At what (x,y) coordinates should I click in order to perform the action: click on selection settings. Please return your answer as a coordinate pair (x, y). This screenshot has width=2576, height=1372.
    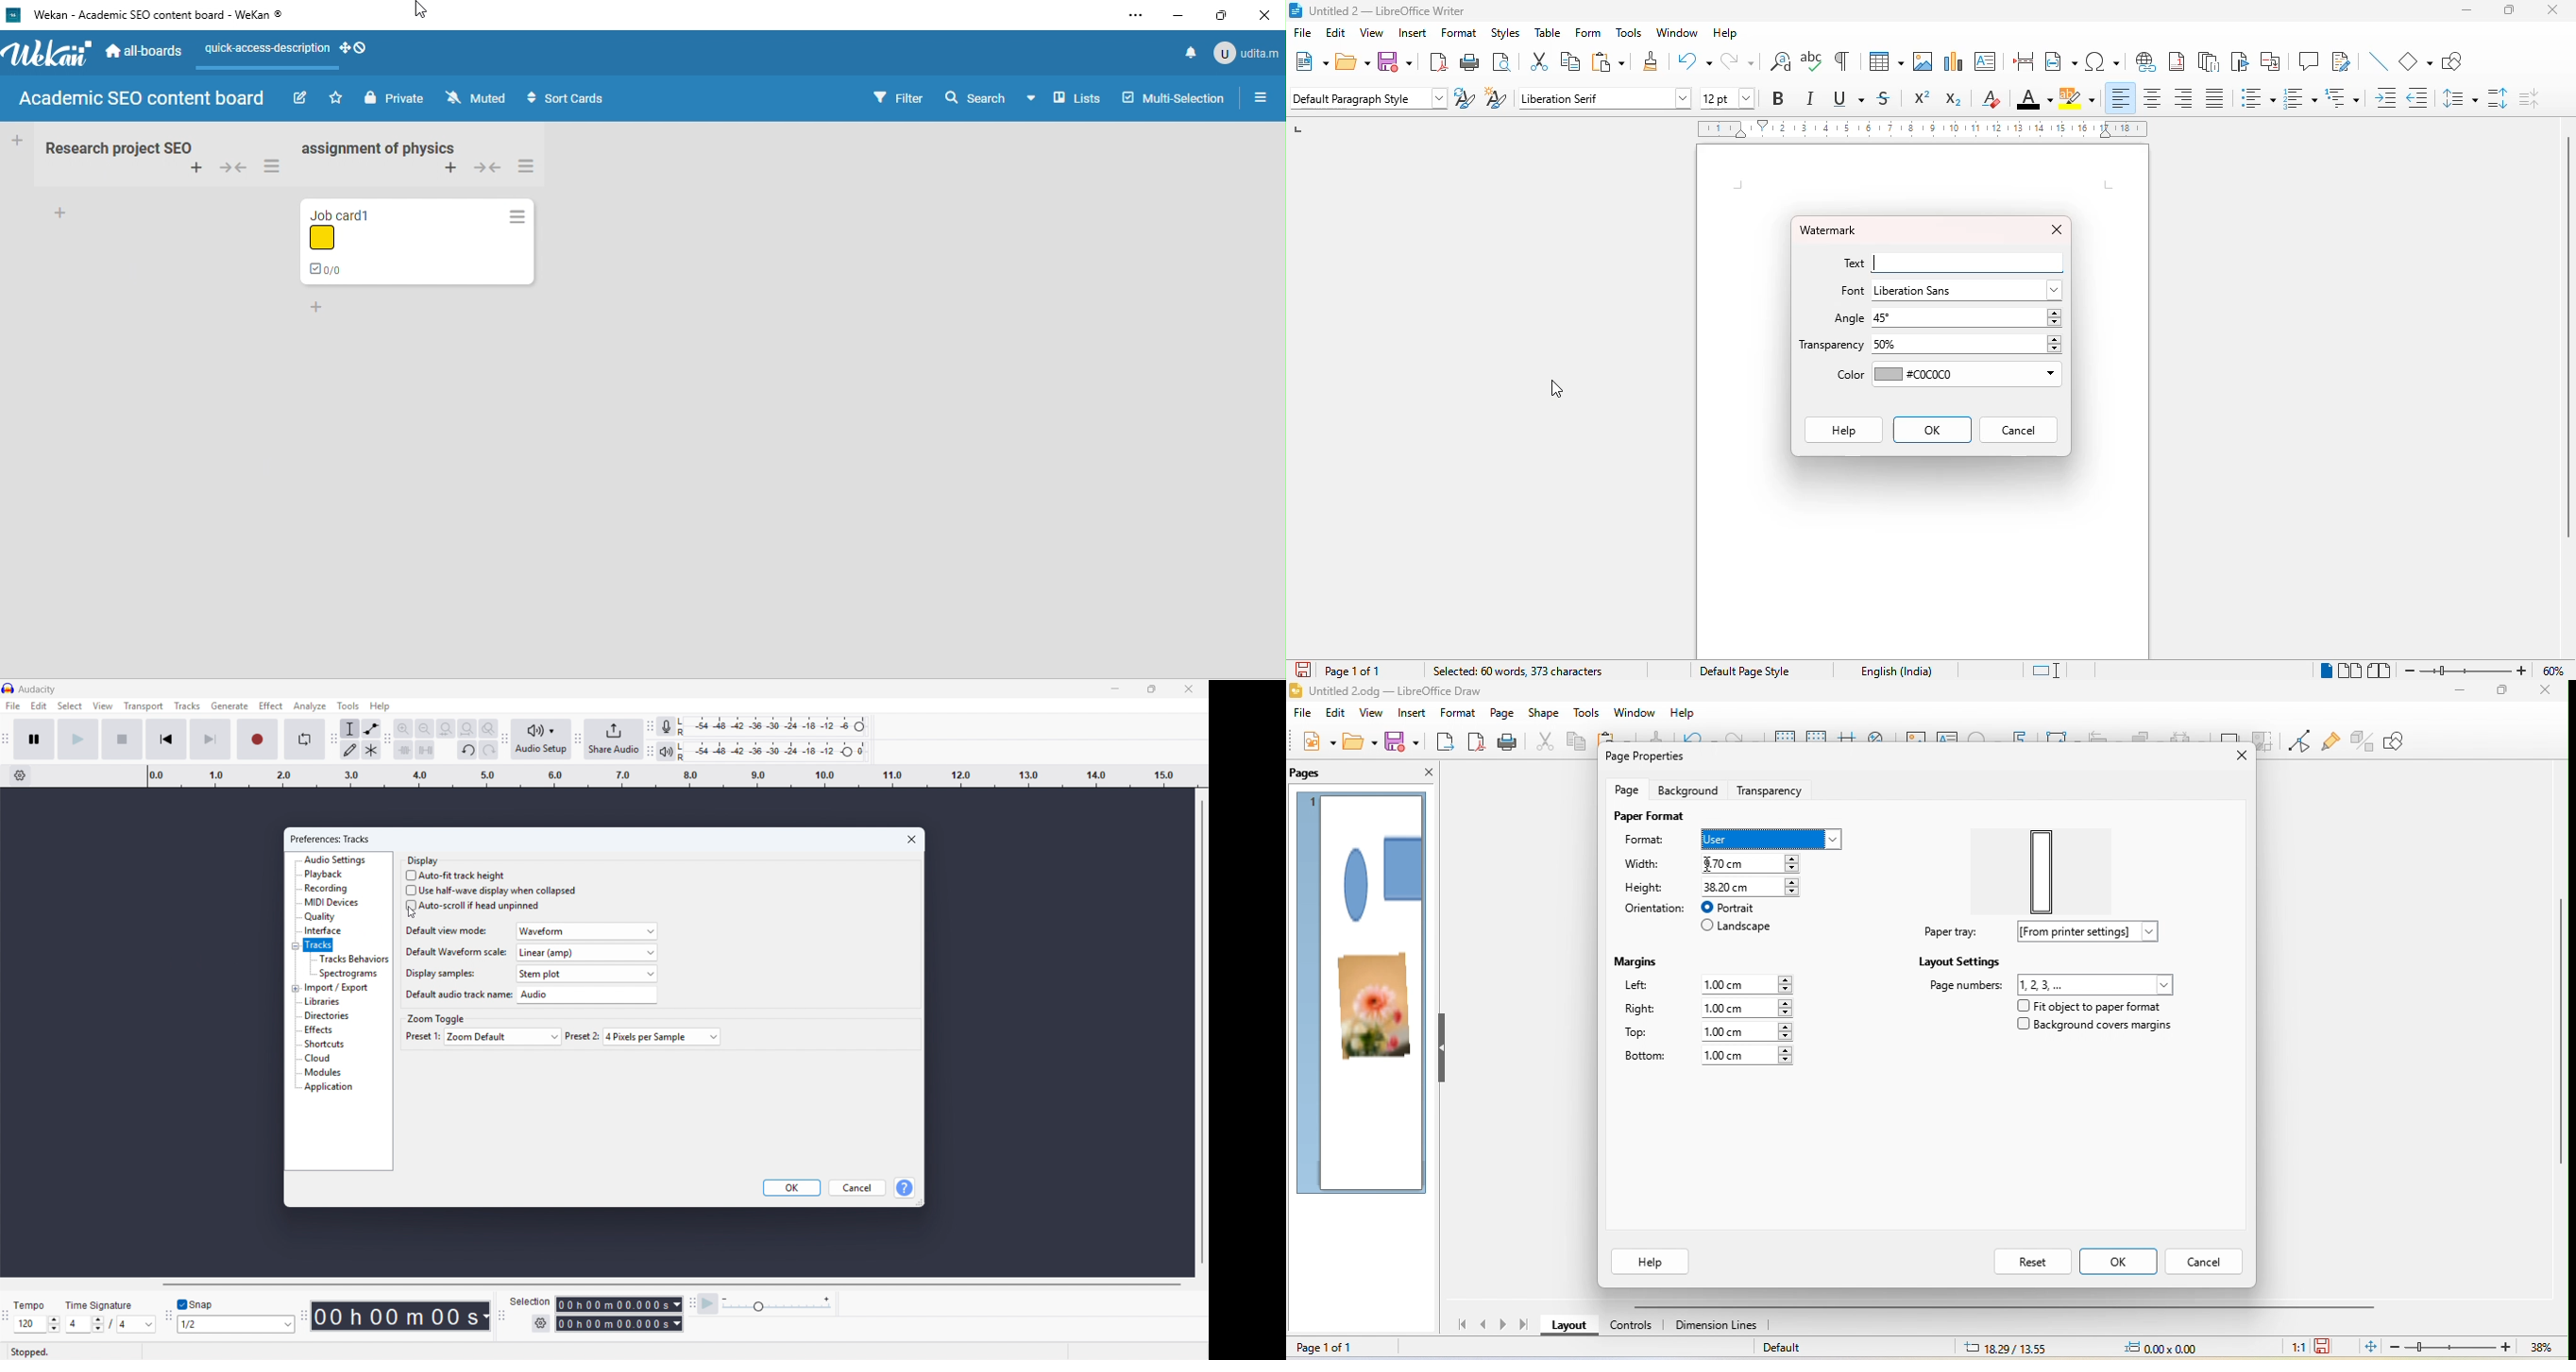
    Looking at the image, I should click on (541, 1323).